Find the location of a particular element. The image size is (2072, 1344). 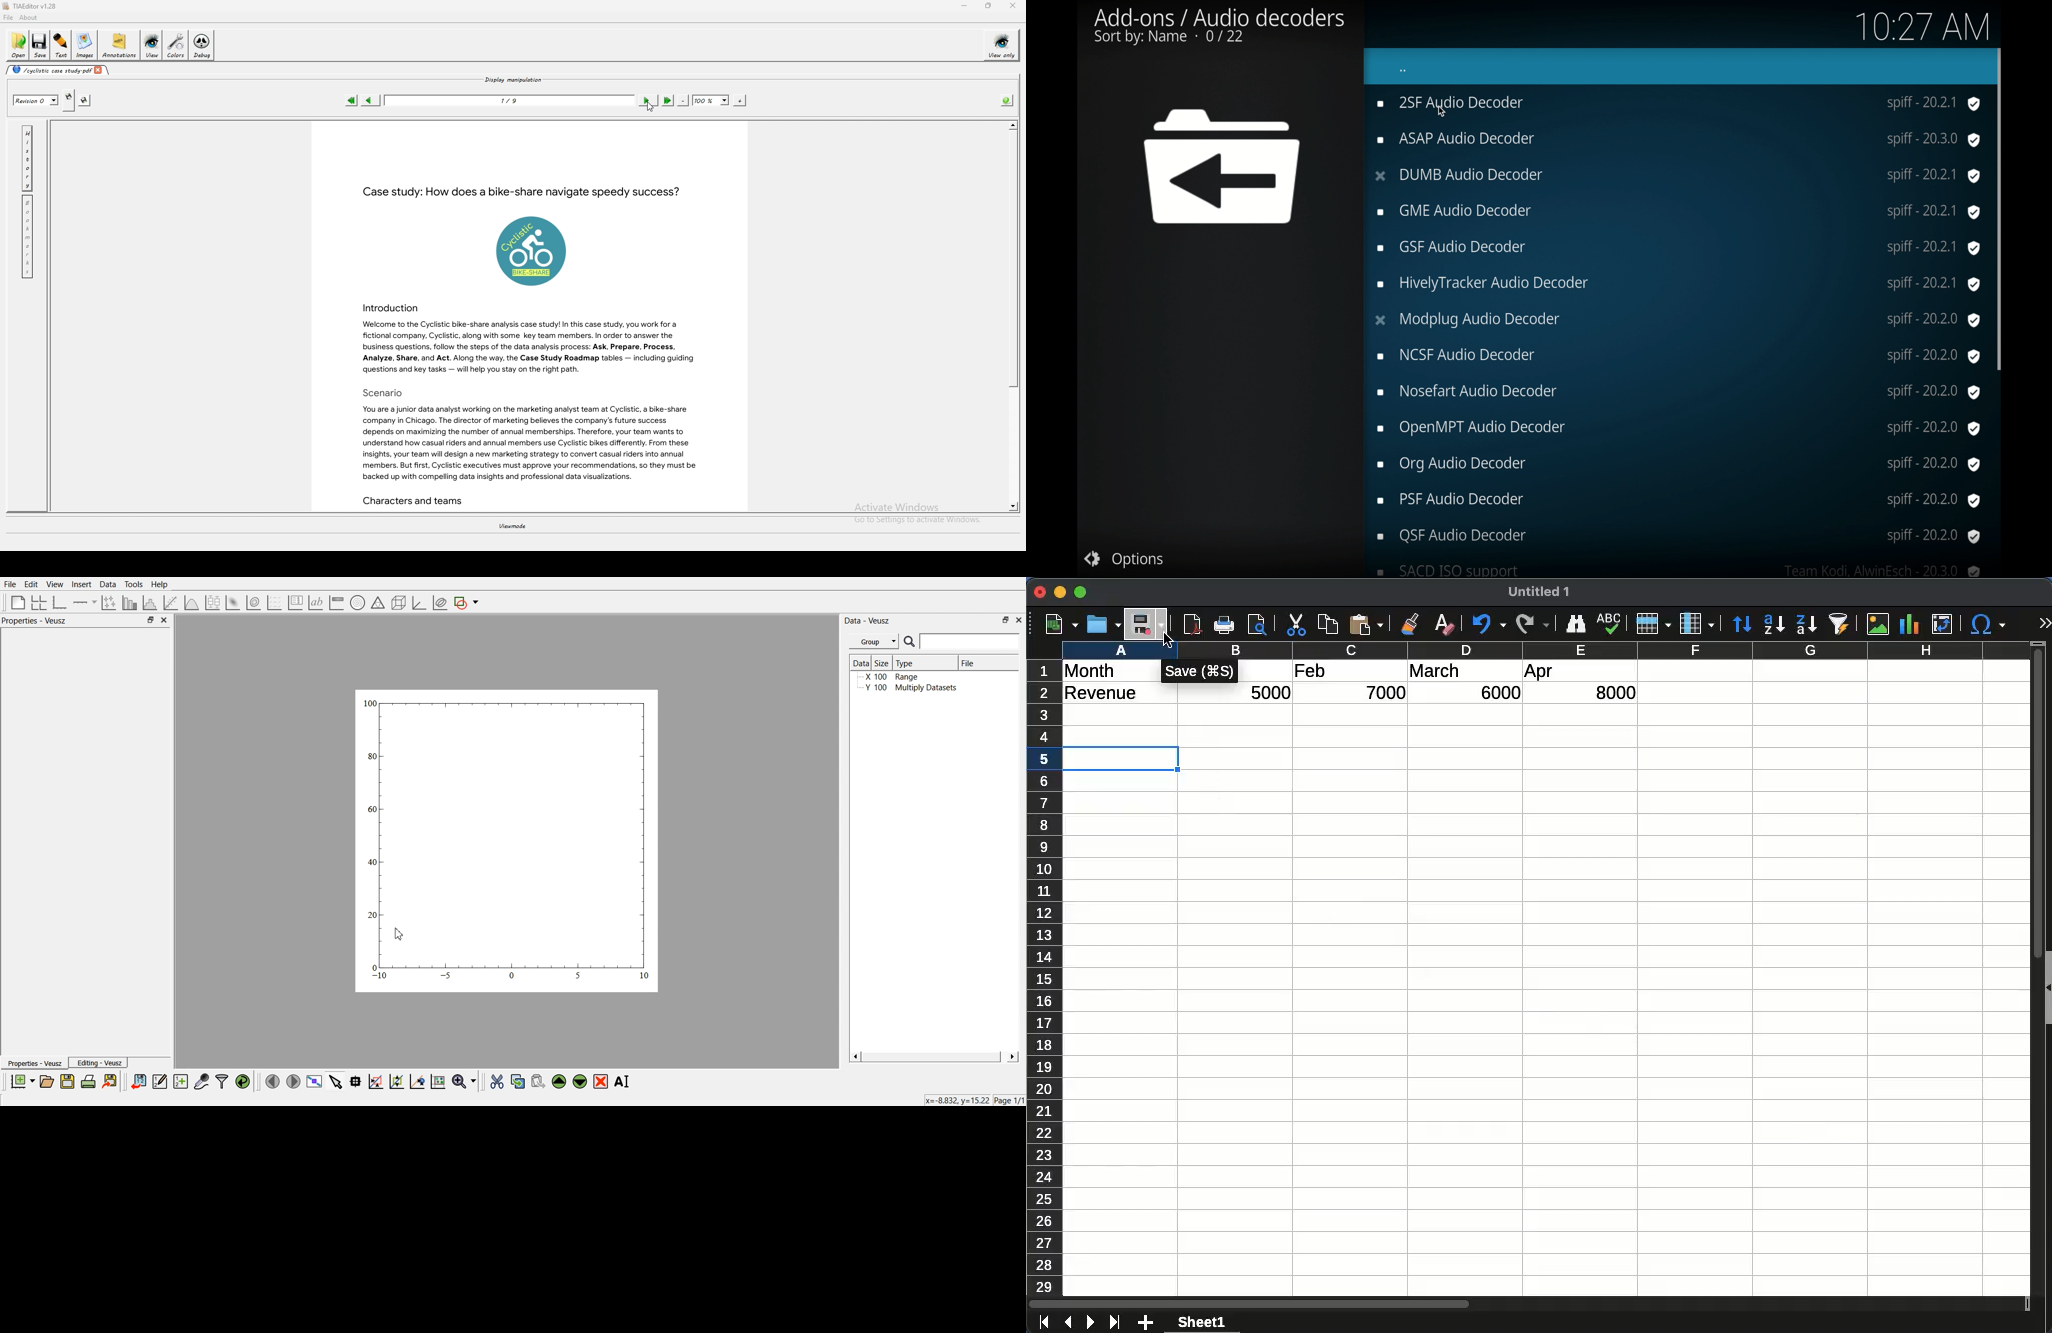

sw DUMB Audio Decoder <piff-202.1 @& is located at coordinates (1678, 138).